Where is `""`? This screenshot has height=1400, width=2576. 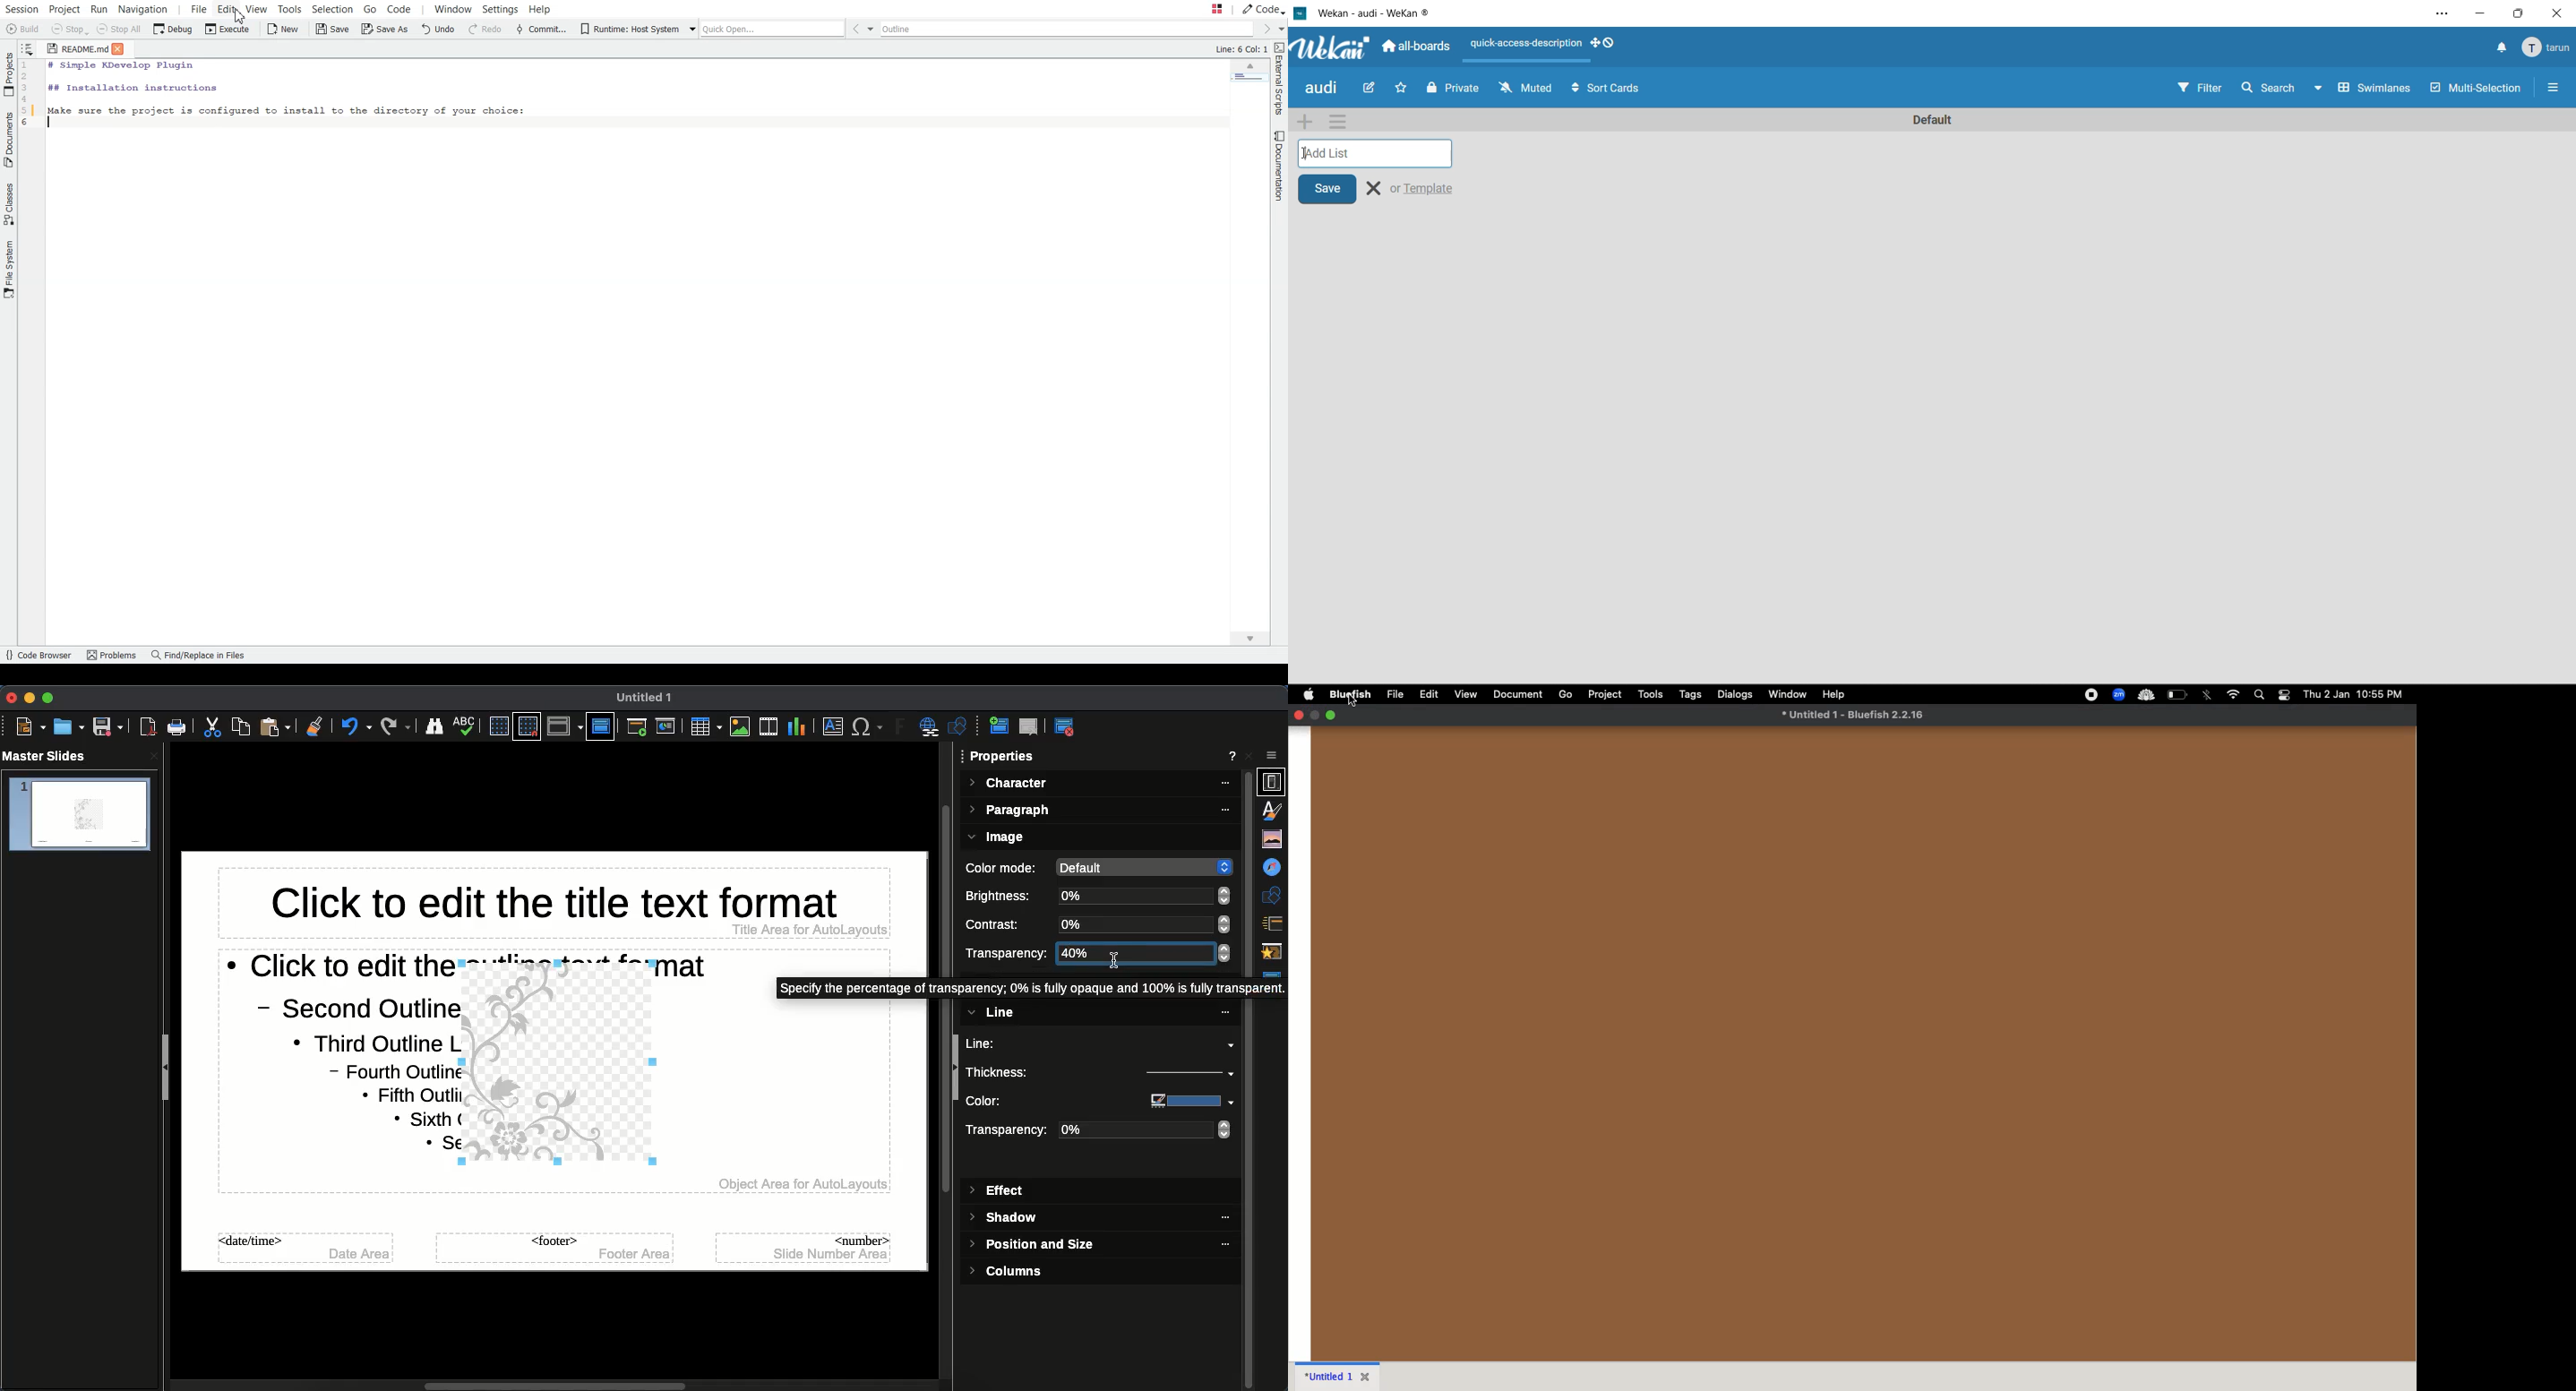
"" is located at coordinates (1216, 1218).